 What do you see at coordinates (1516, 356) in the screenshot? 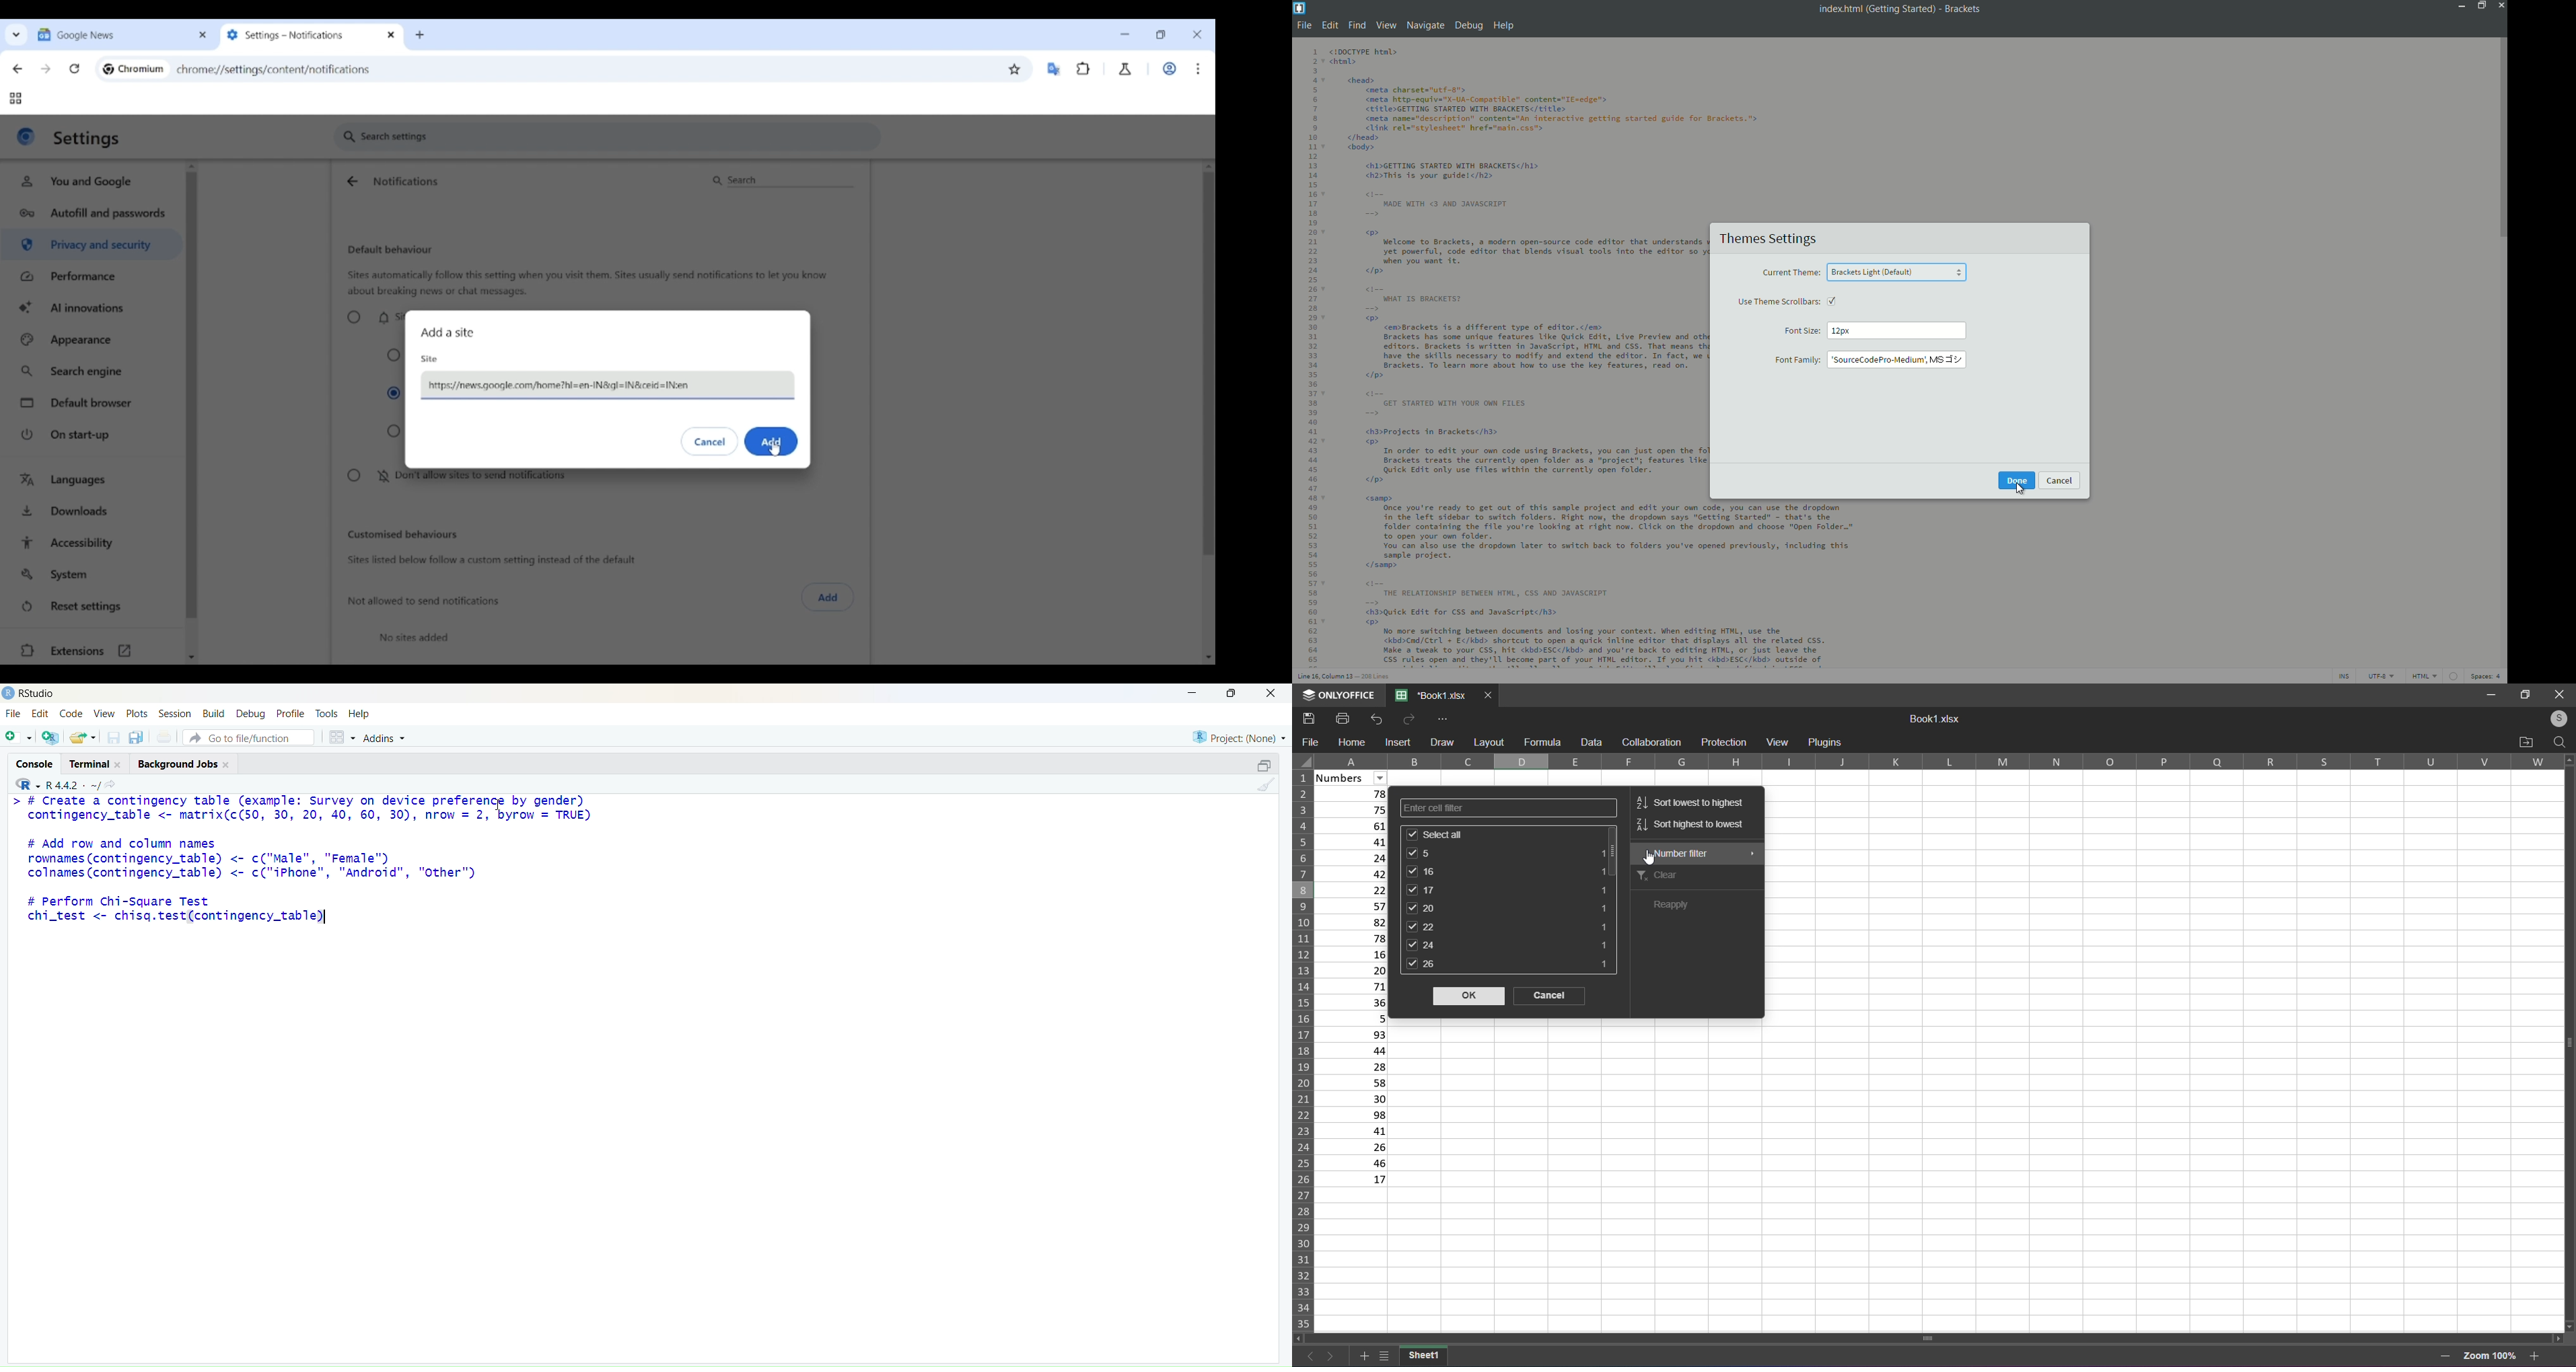
I see `file code` at bounding box center [1516, 356].